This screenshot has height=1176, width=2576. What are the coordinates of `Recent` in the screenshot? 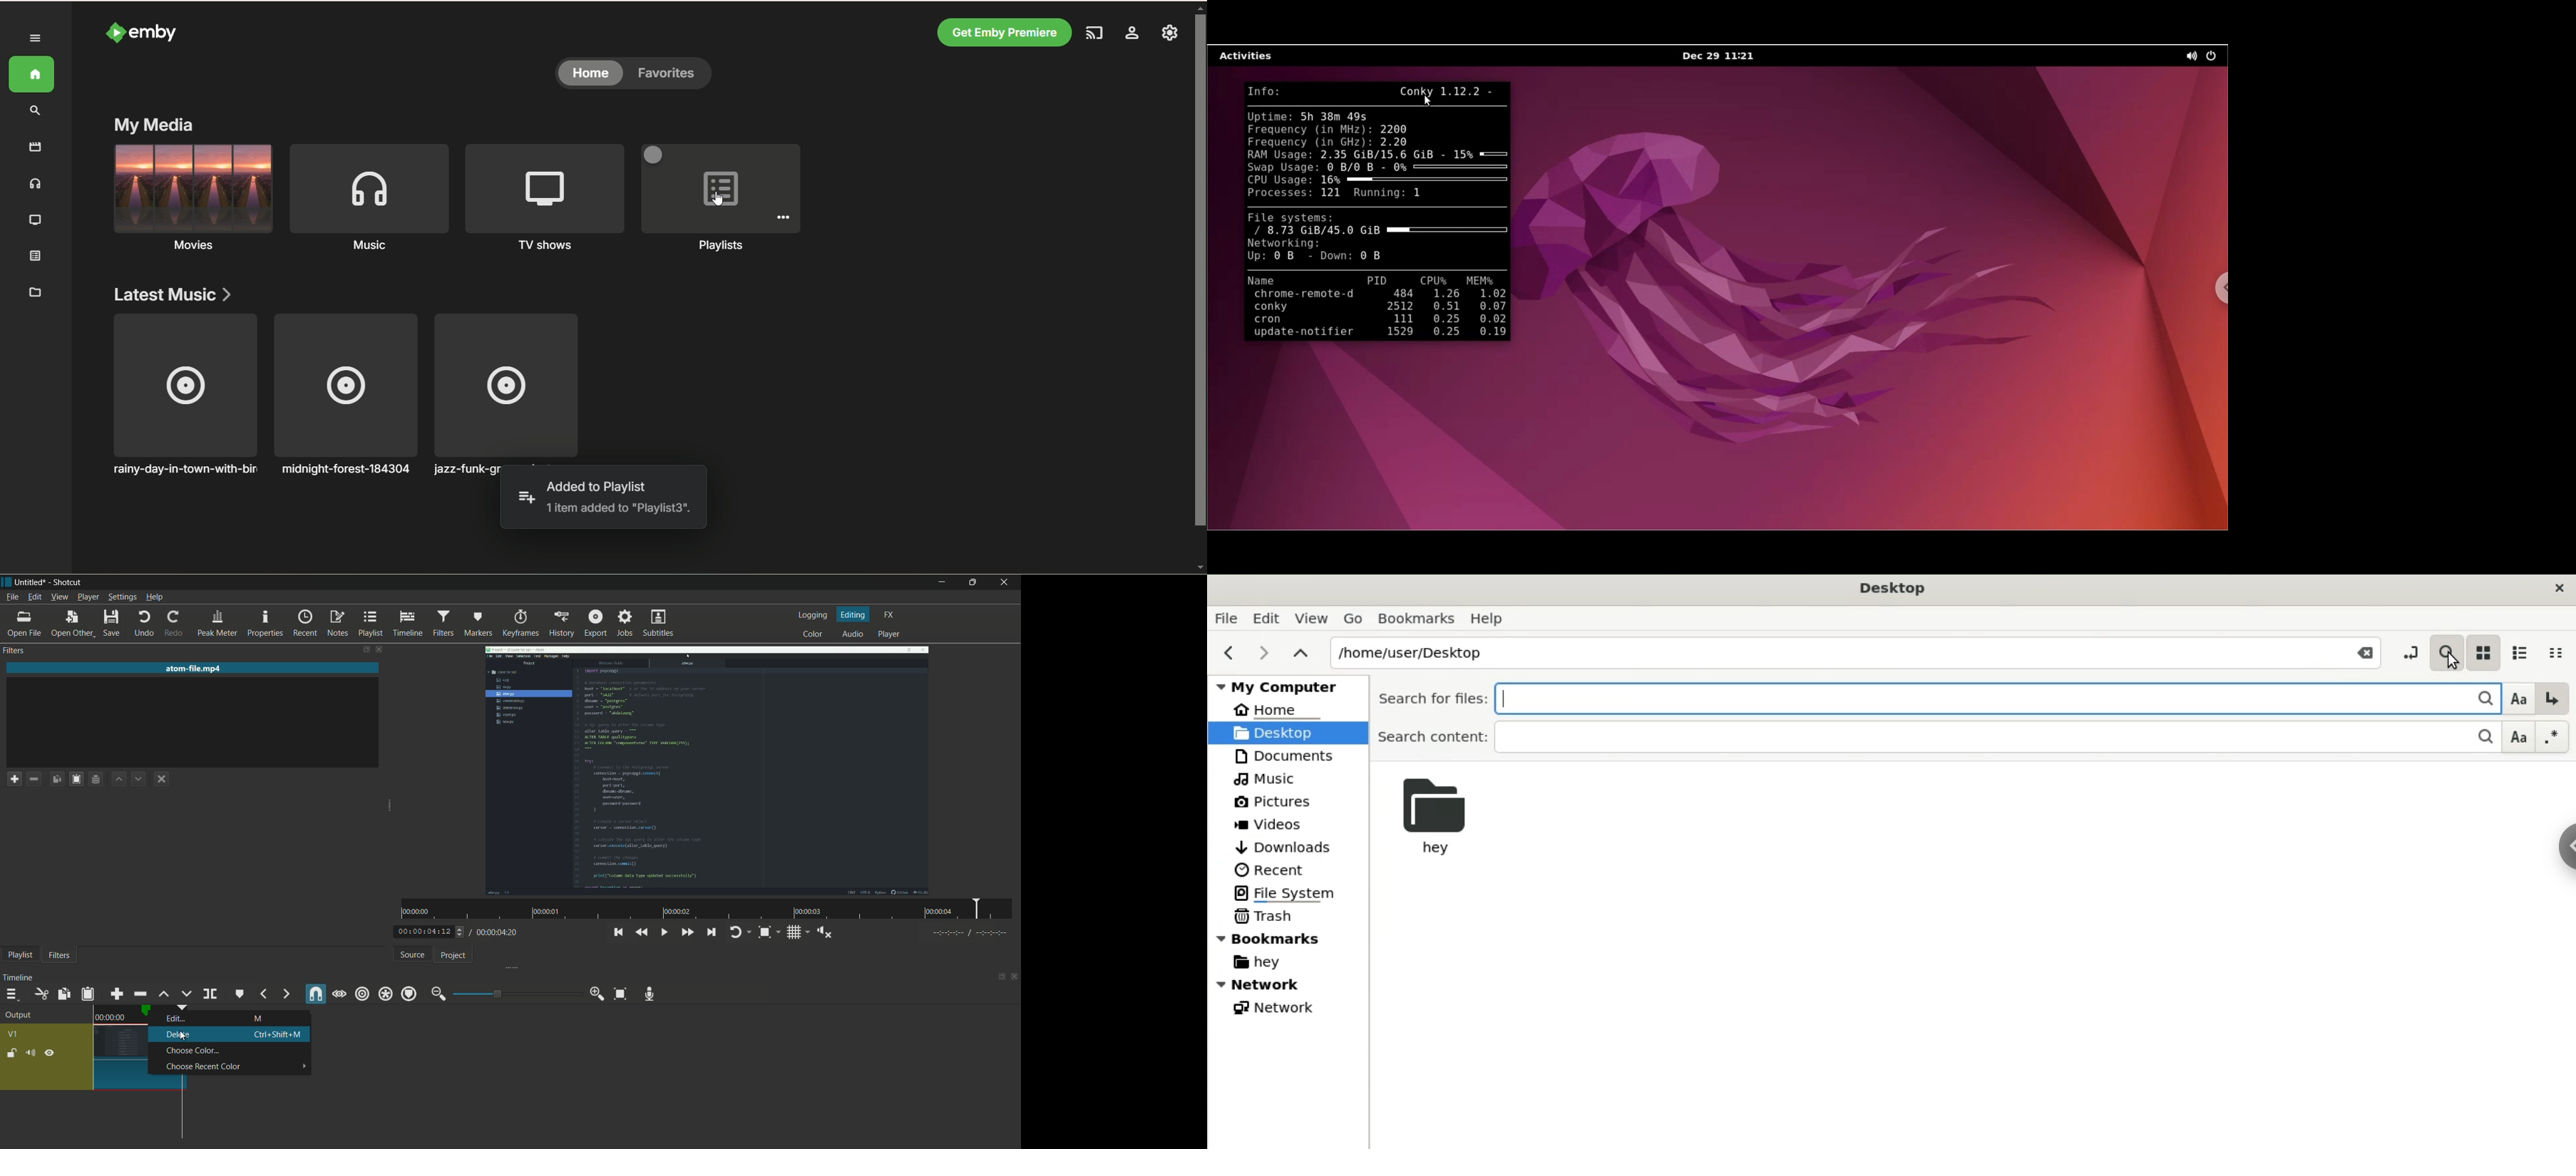 It's located at (1278, 870).